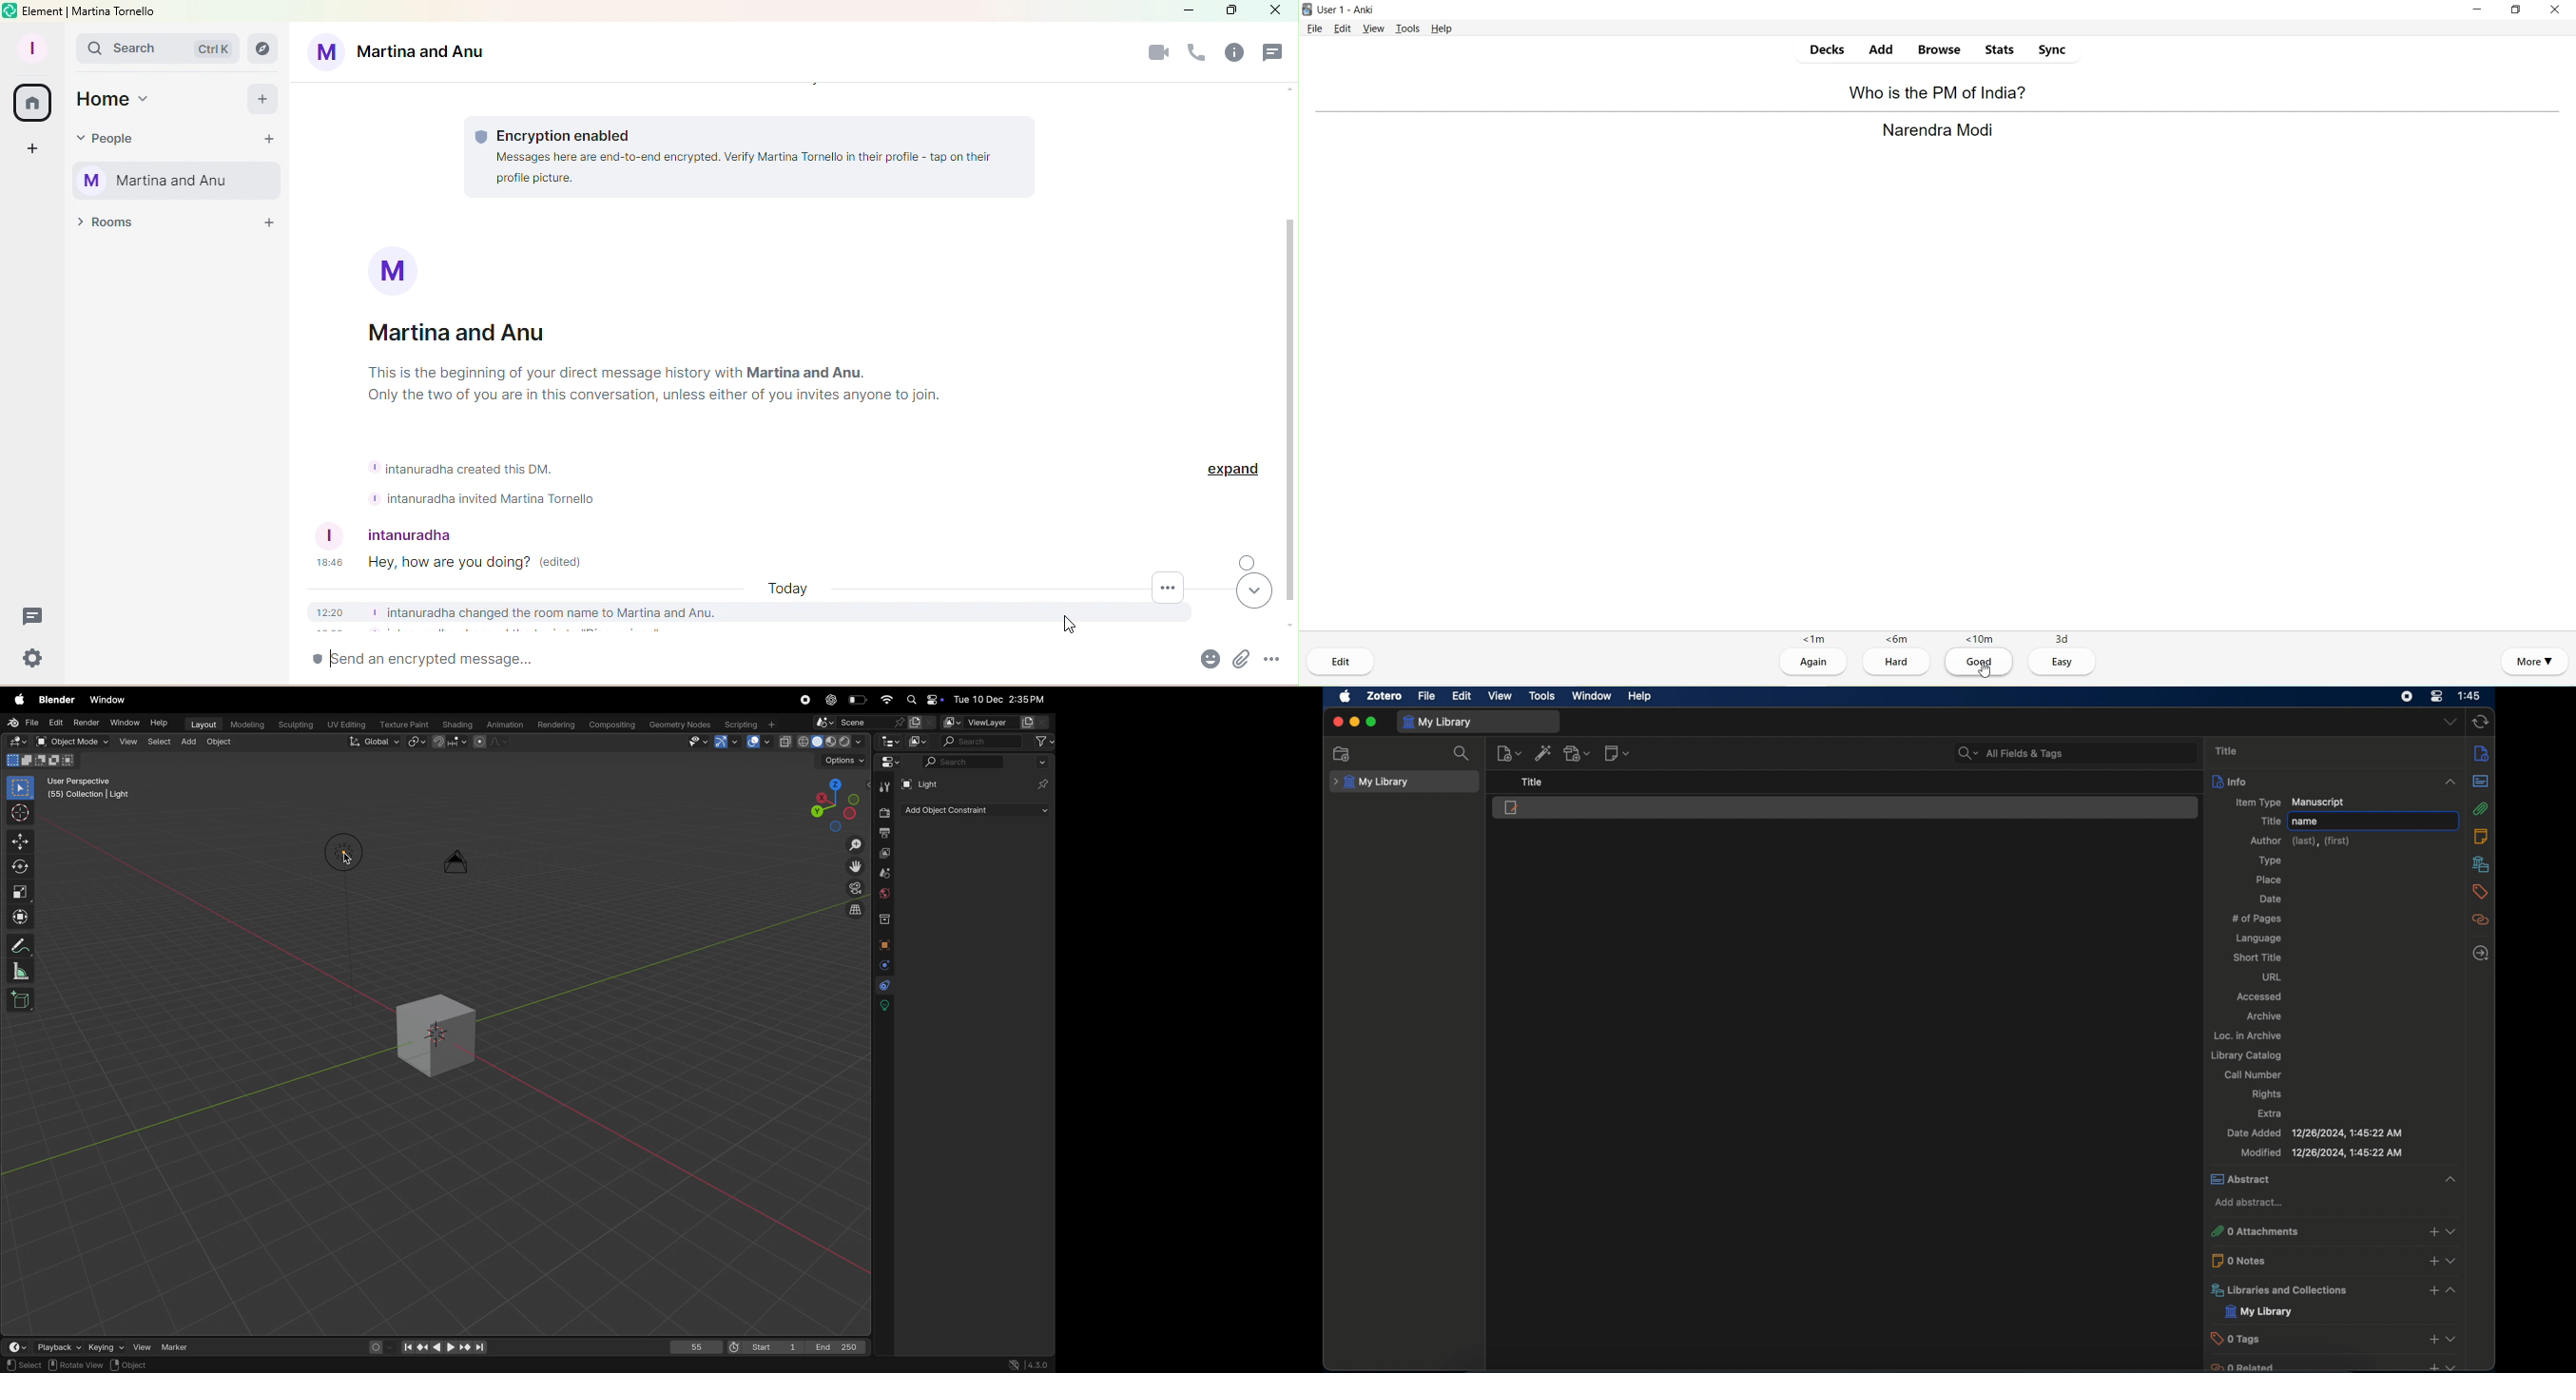  Describe the element at coordinates (417, 534) in the screenshot. I see `Intanuradha` at that location.